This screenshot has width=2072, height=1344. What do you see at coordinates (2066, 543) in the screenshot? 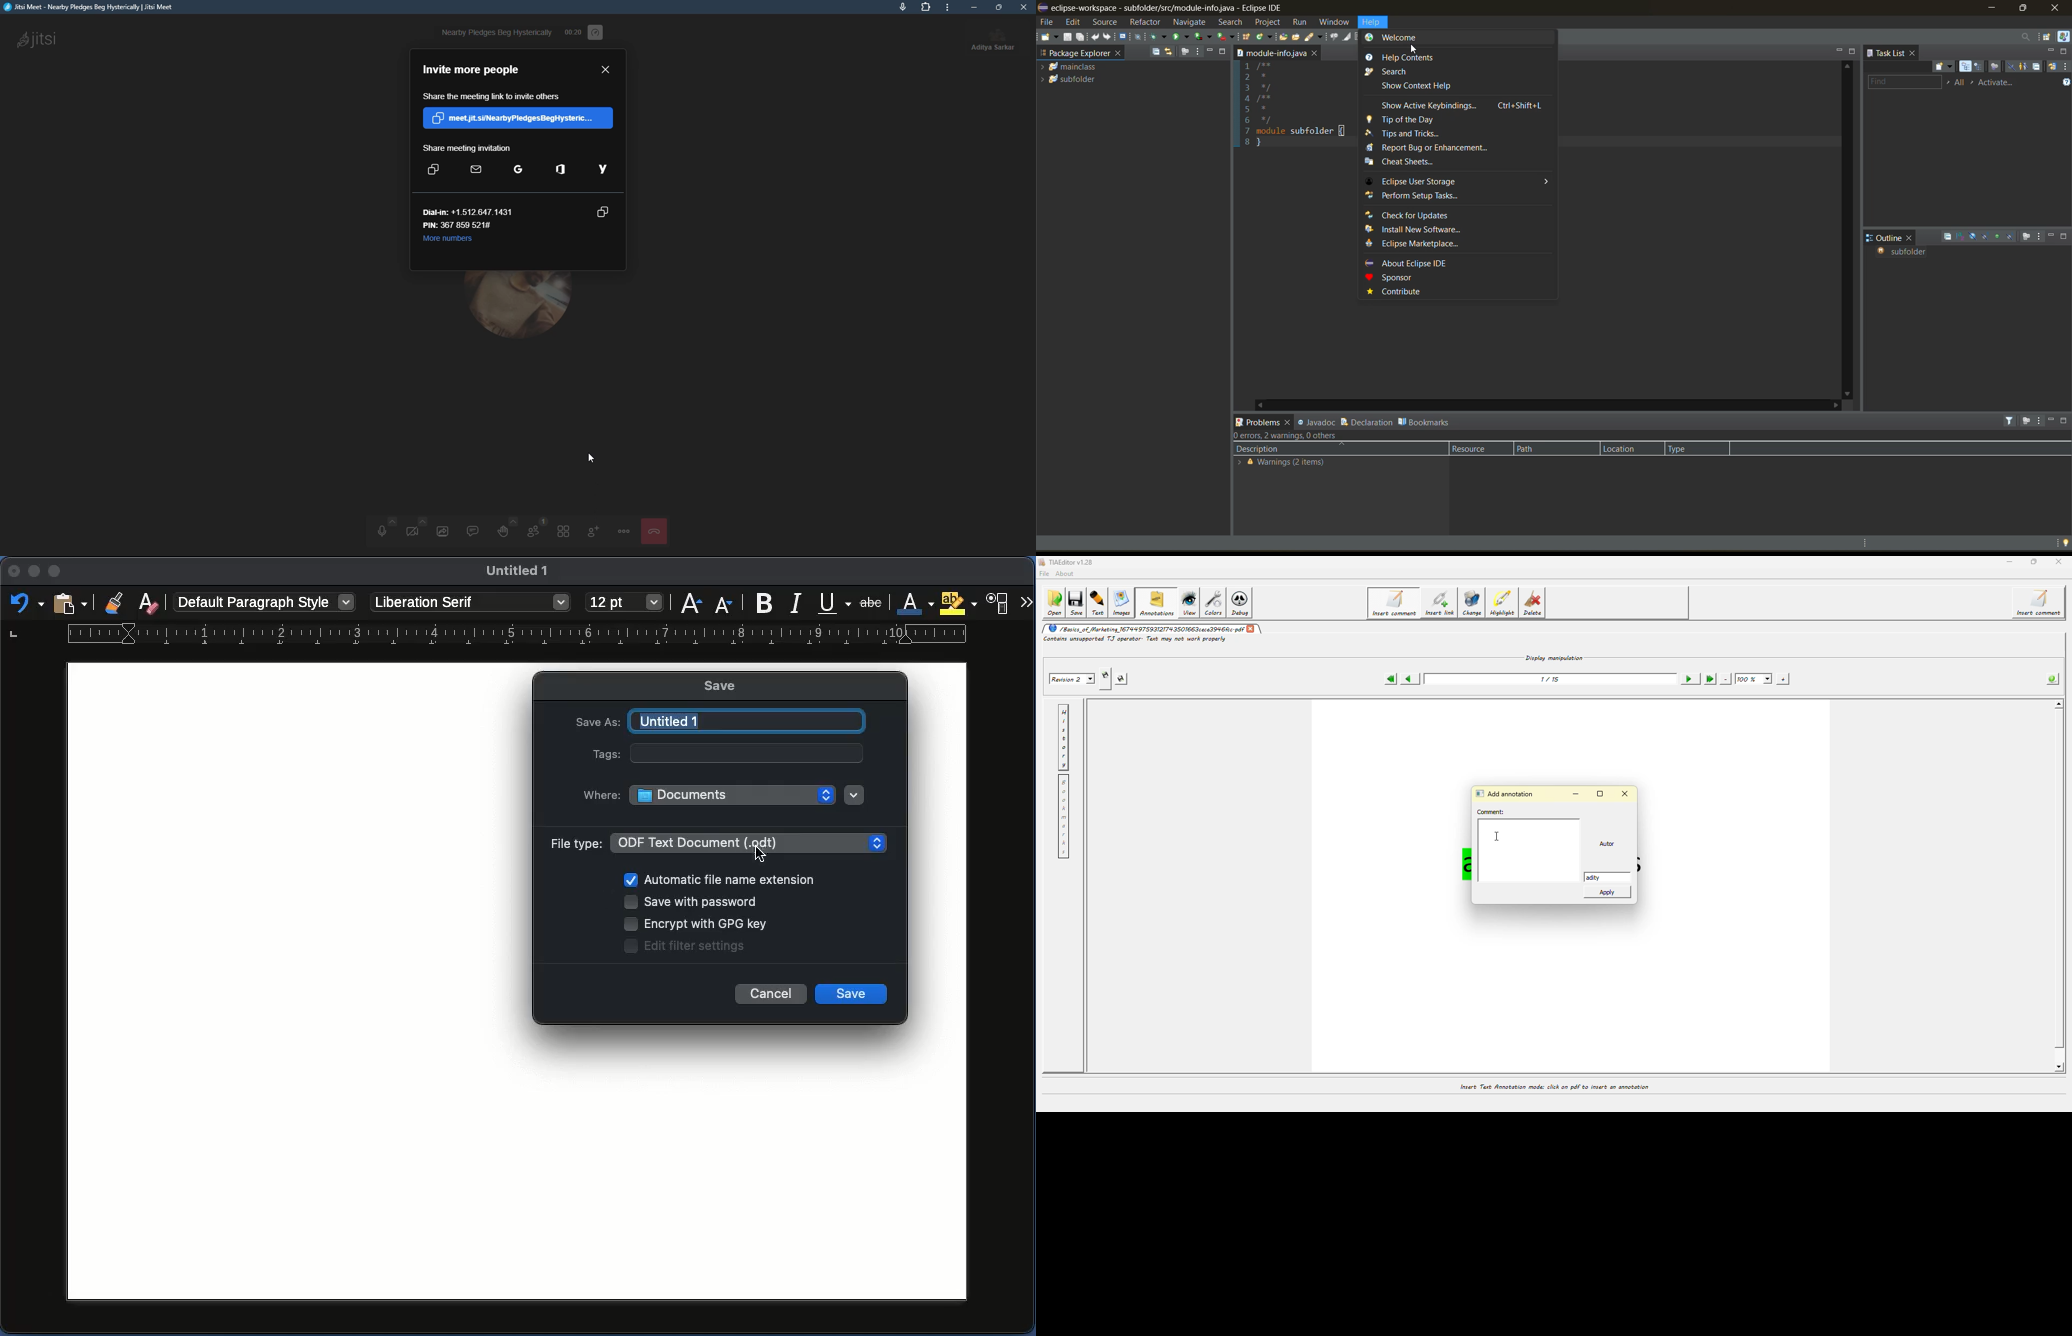
I see `tip of the day` at bounding box center [2066, 543].